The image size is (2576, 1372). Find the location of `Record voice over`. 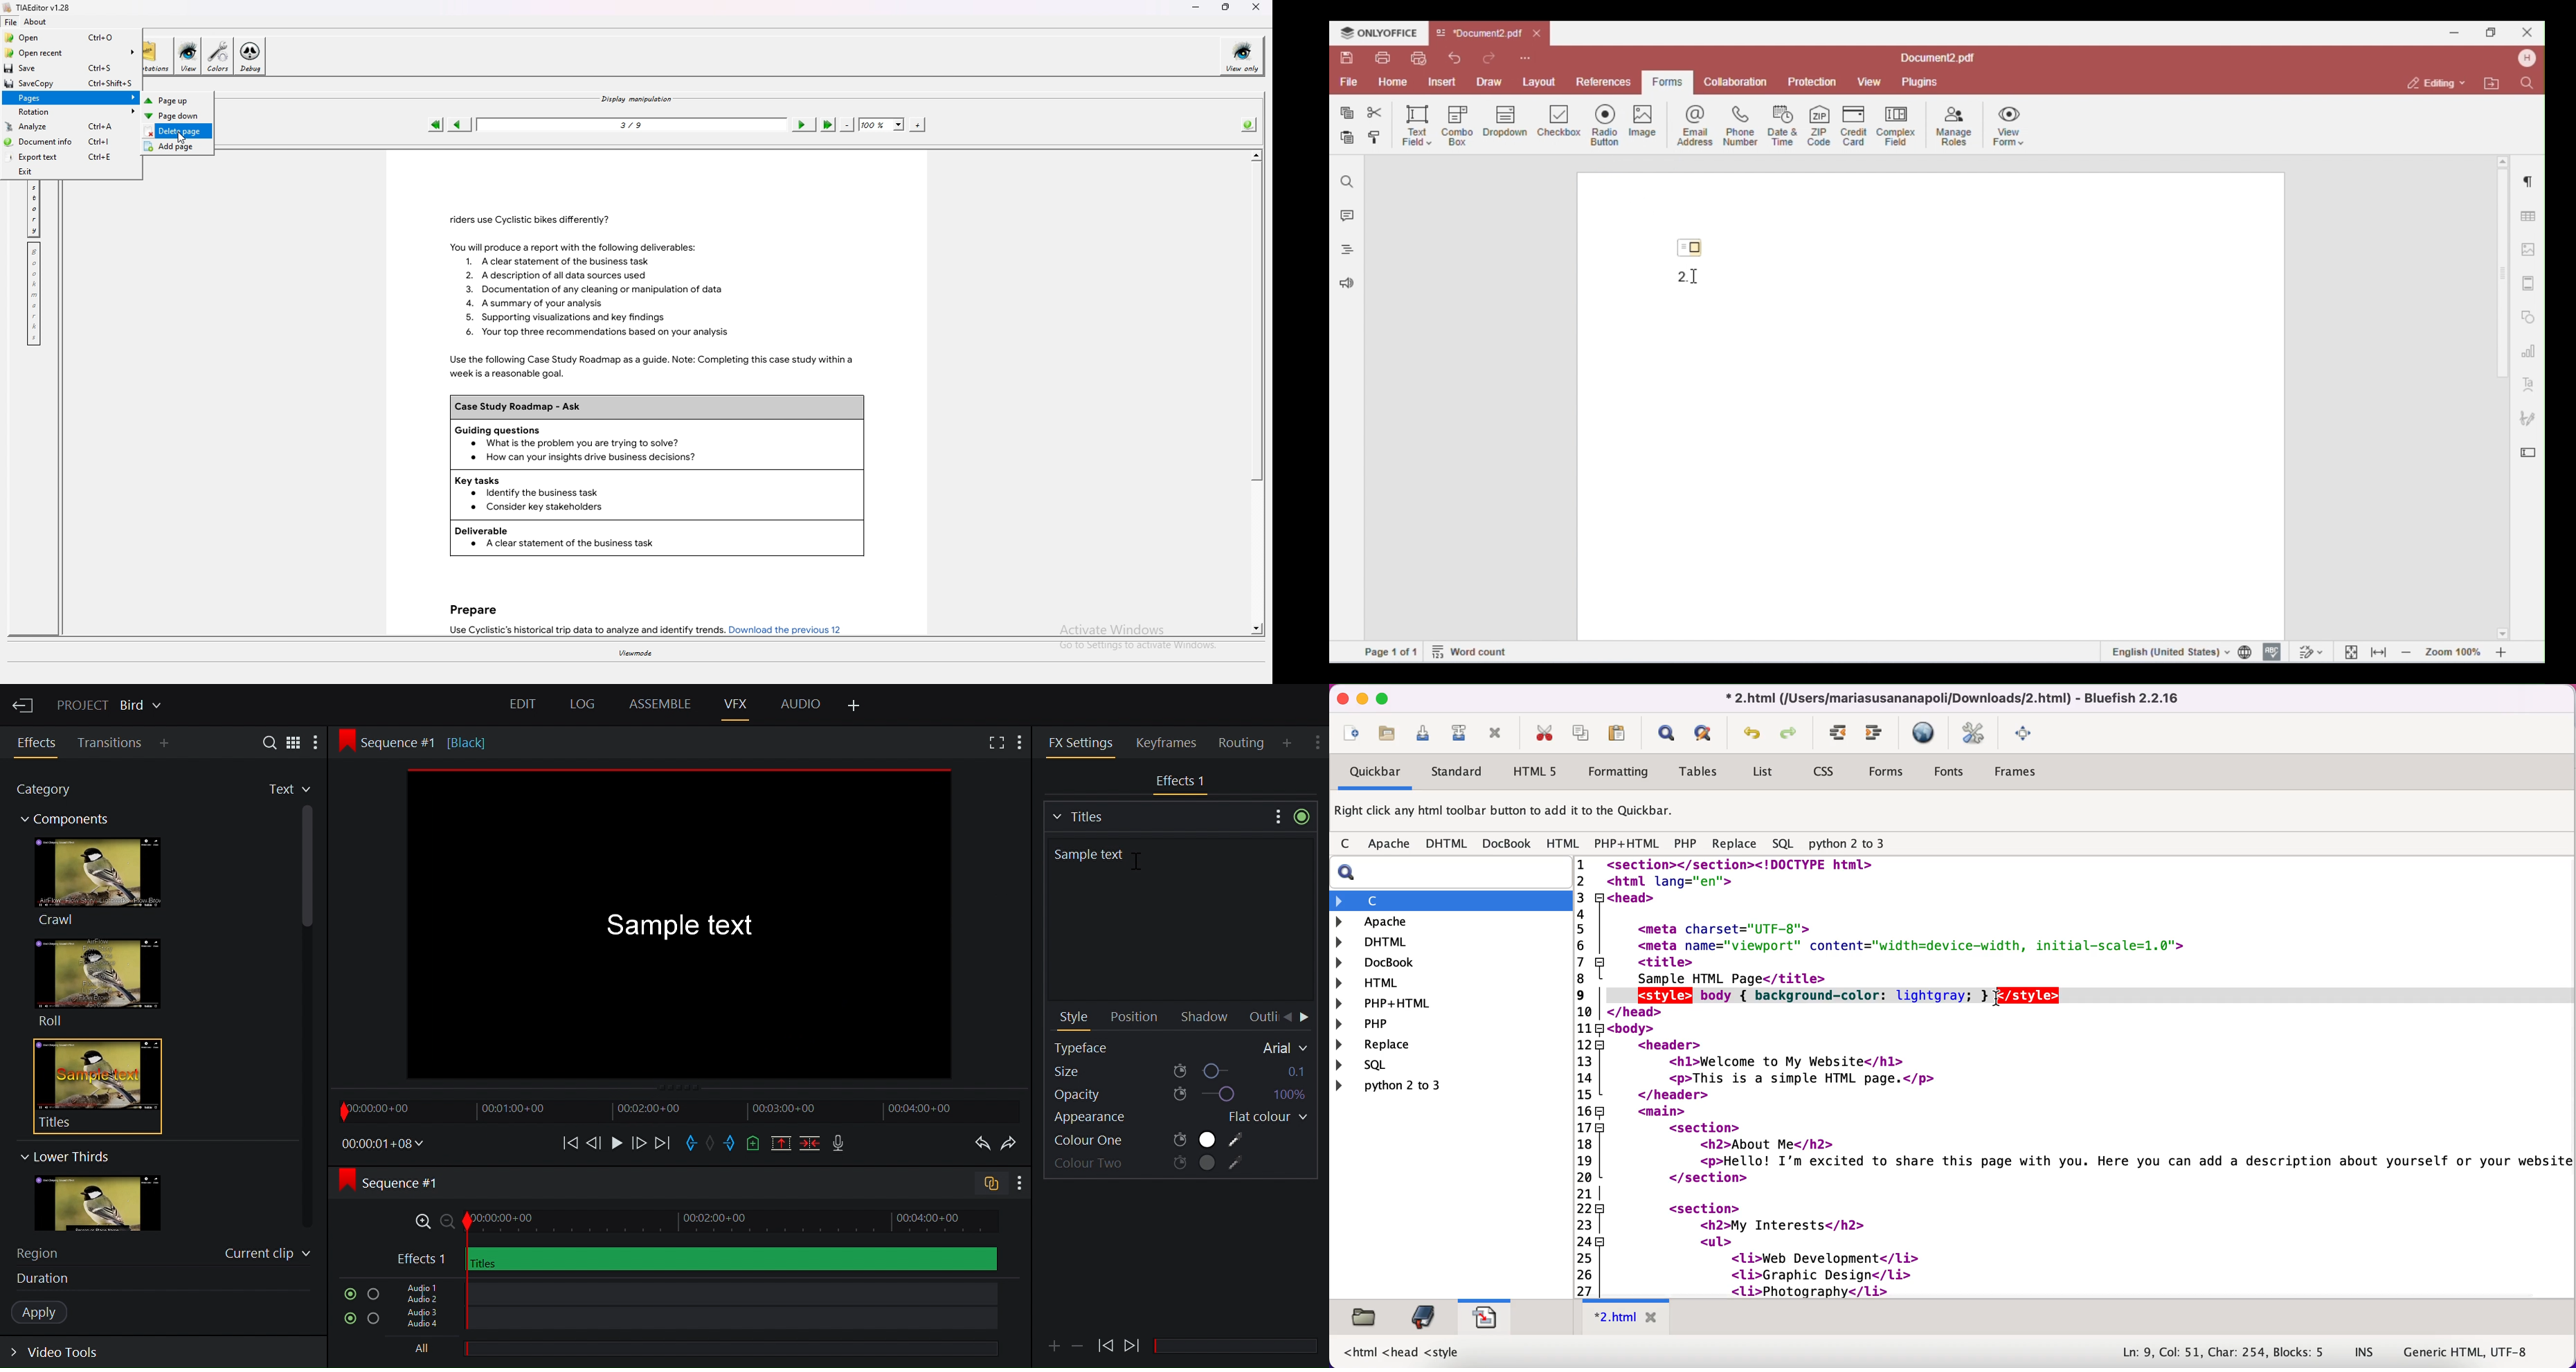

Record voice over is located at coordinates (840, 1144).